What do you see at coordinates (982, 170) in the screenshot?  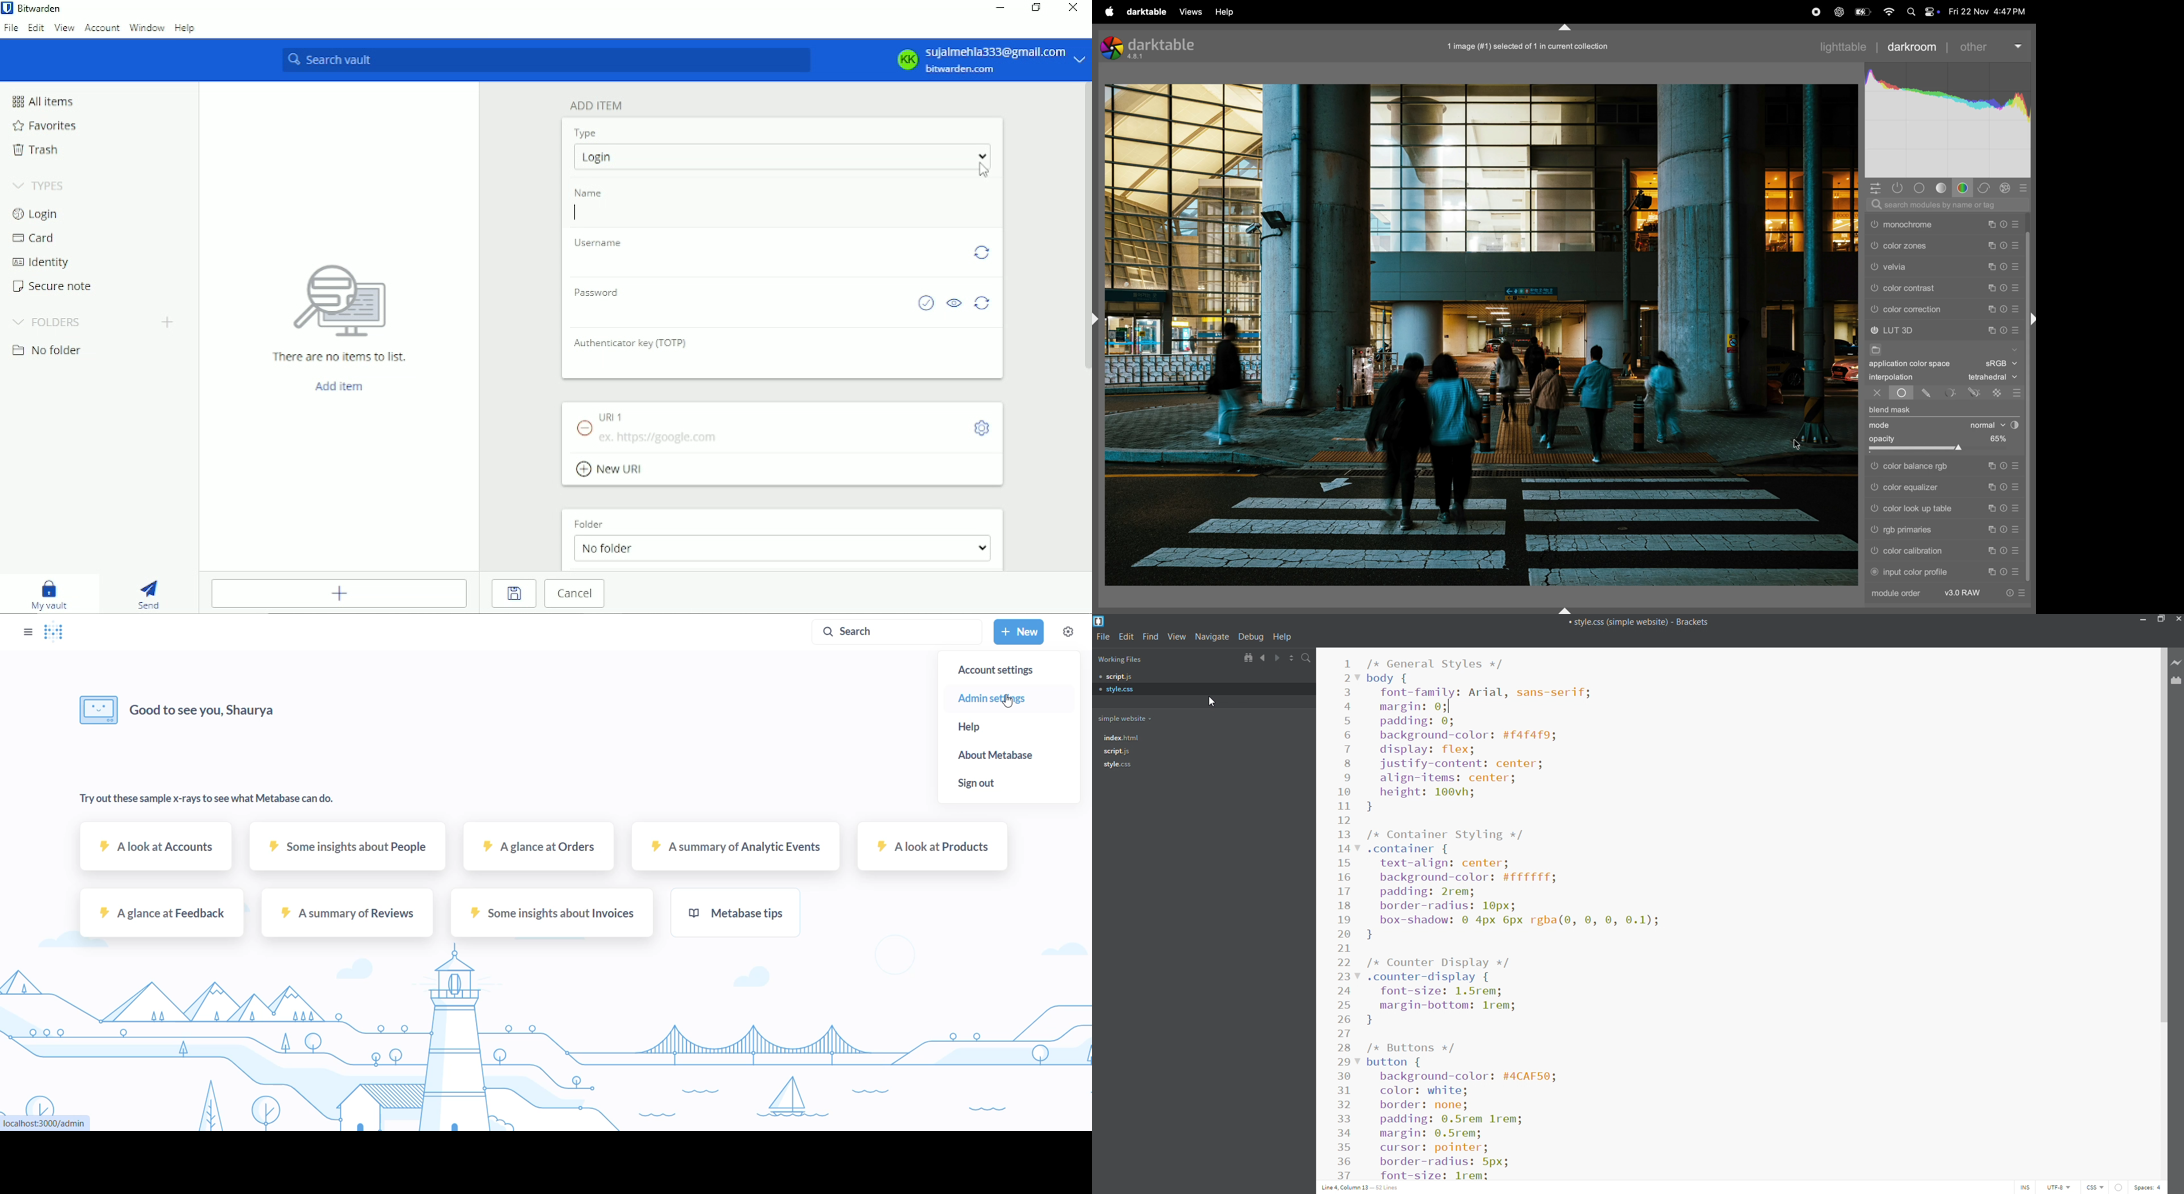 I see `Cursor` at bounding box center [982, 170].